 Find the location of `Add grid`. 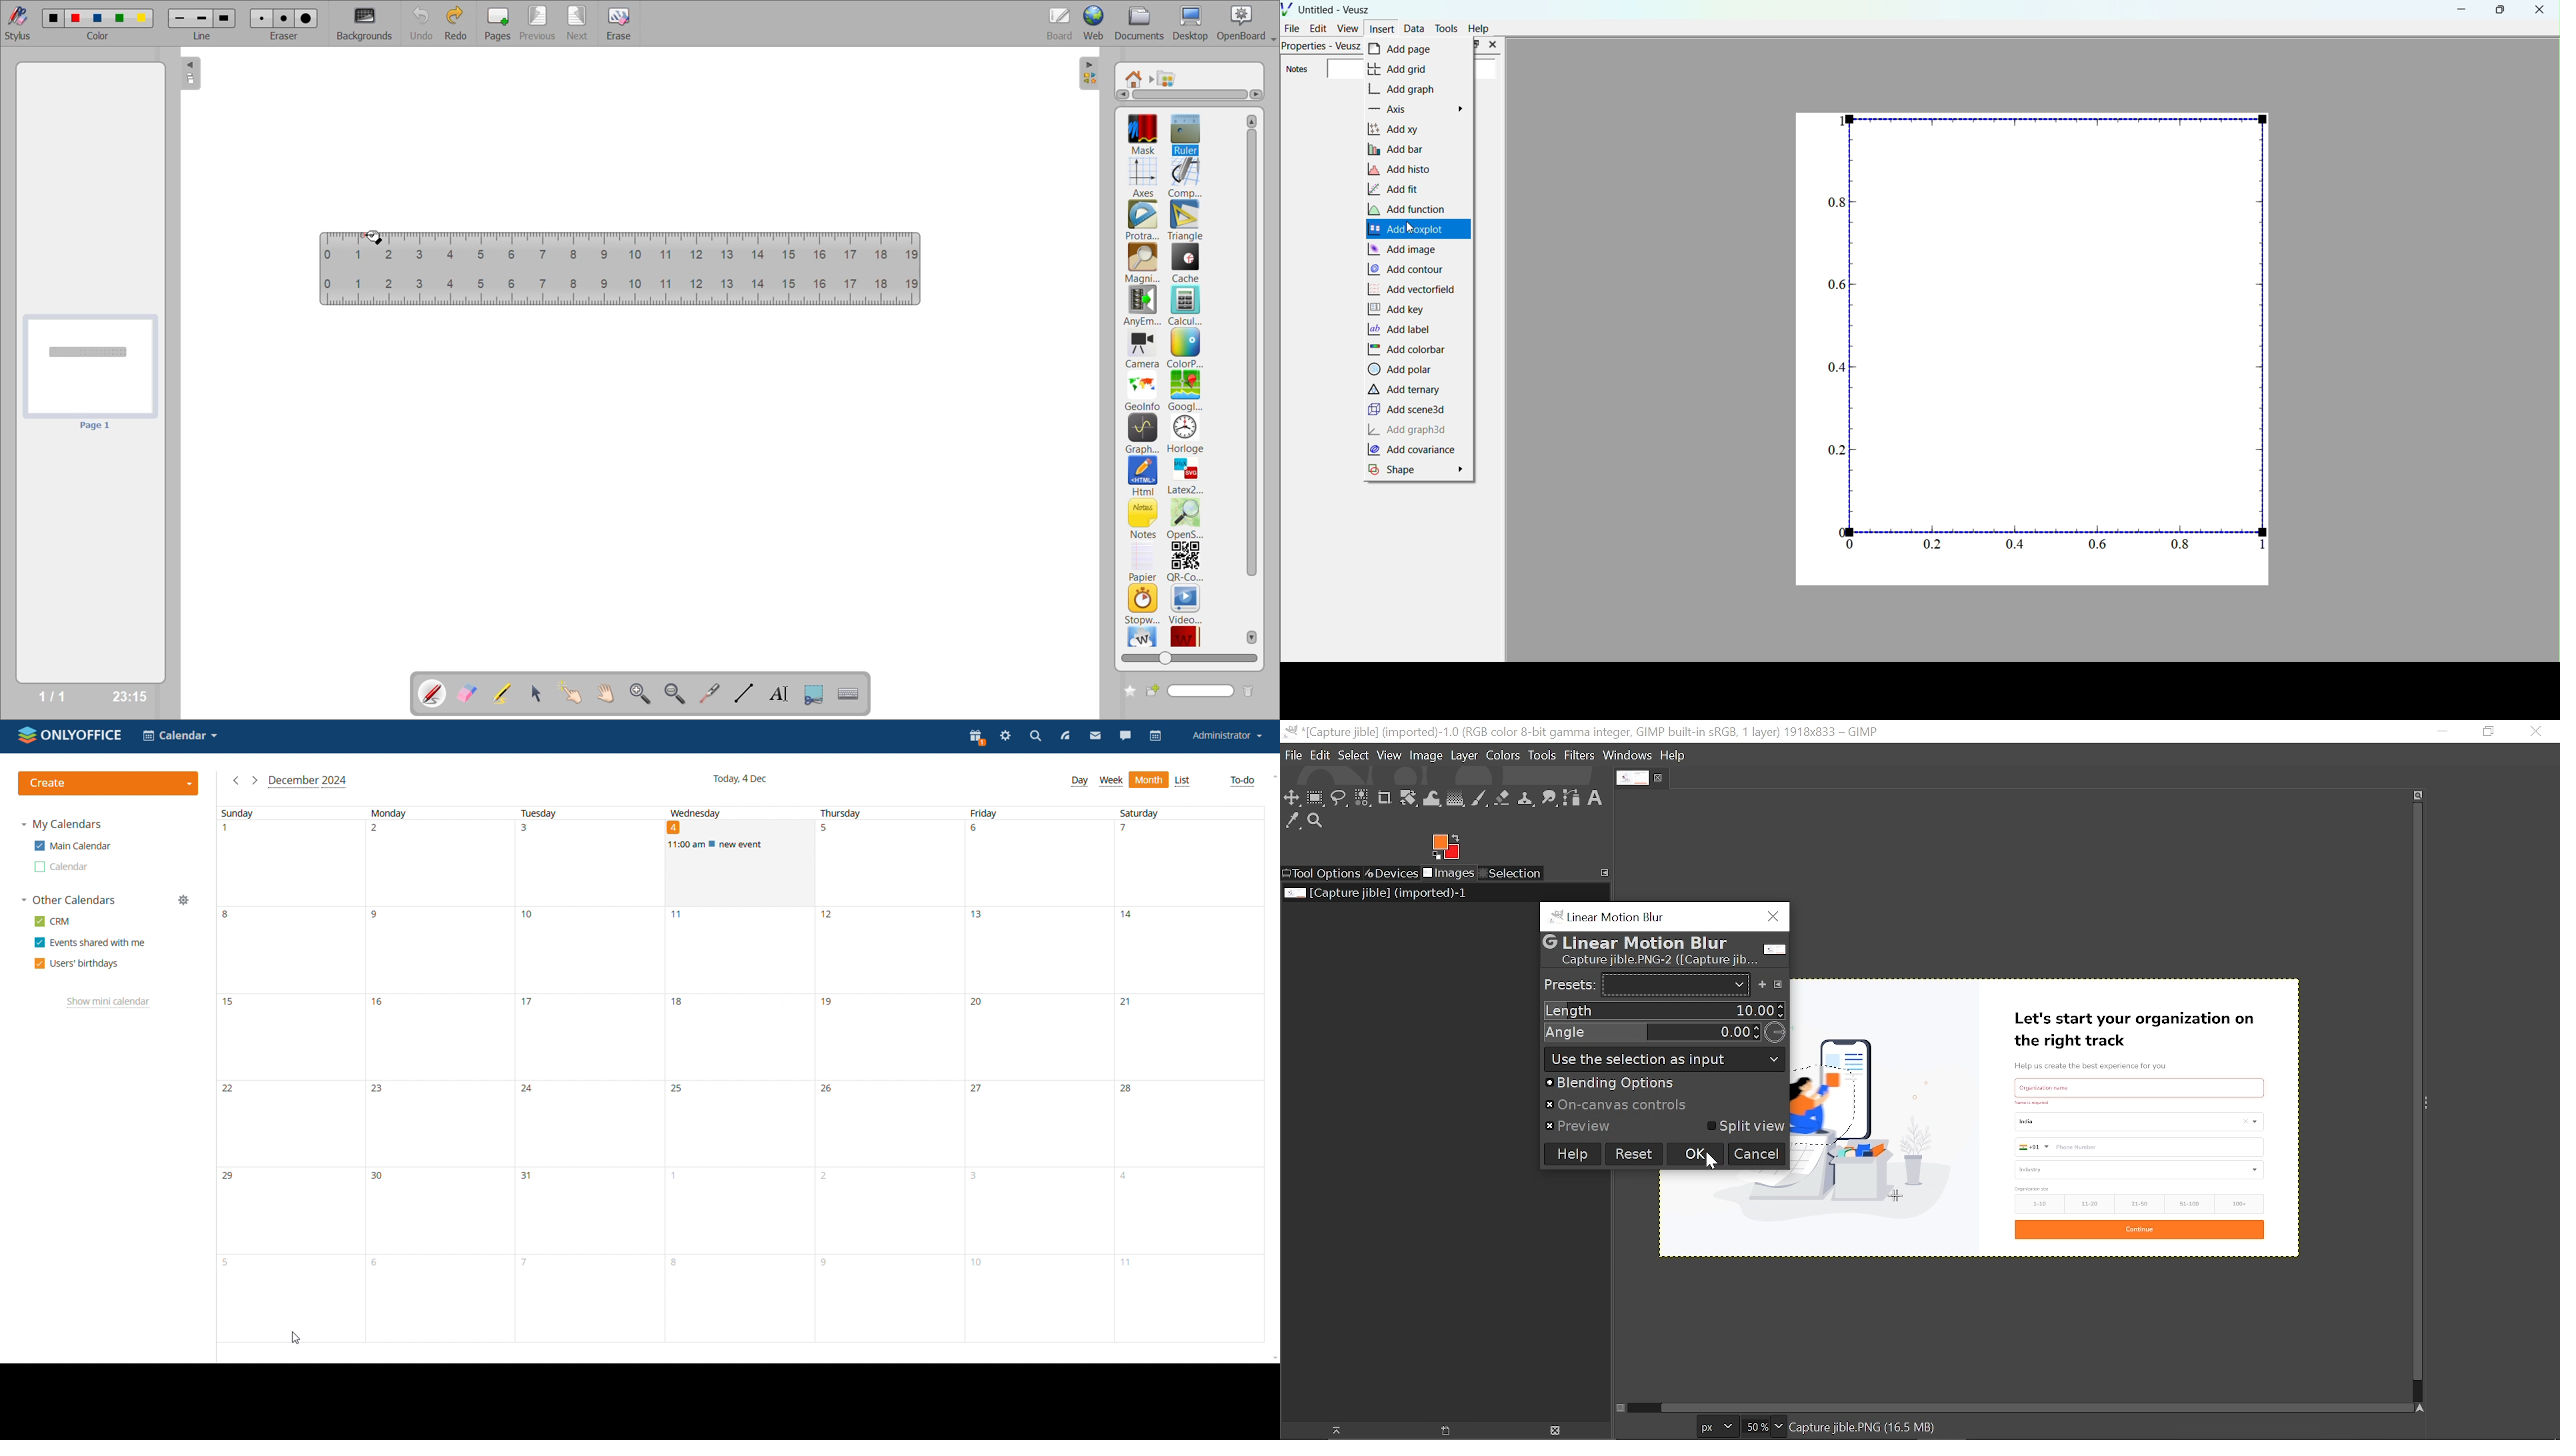

Add grid is located at coordinates (1405, 69).